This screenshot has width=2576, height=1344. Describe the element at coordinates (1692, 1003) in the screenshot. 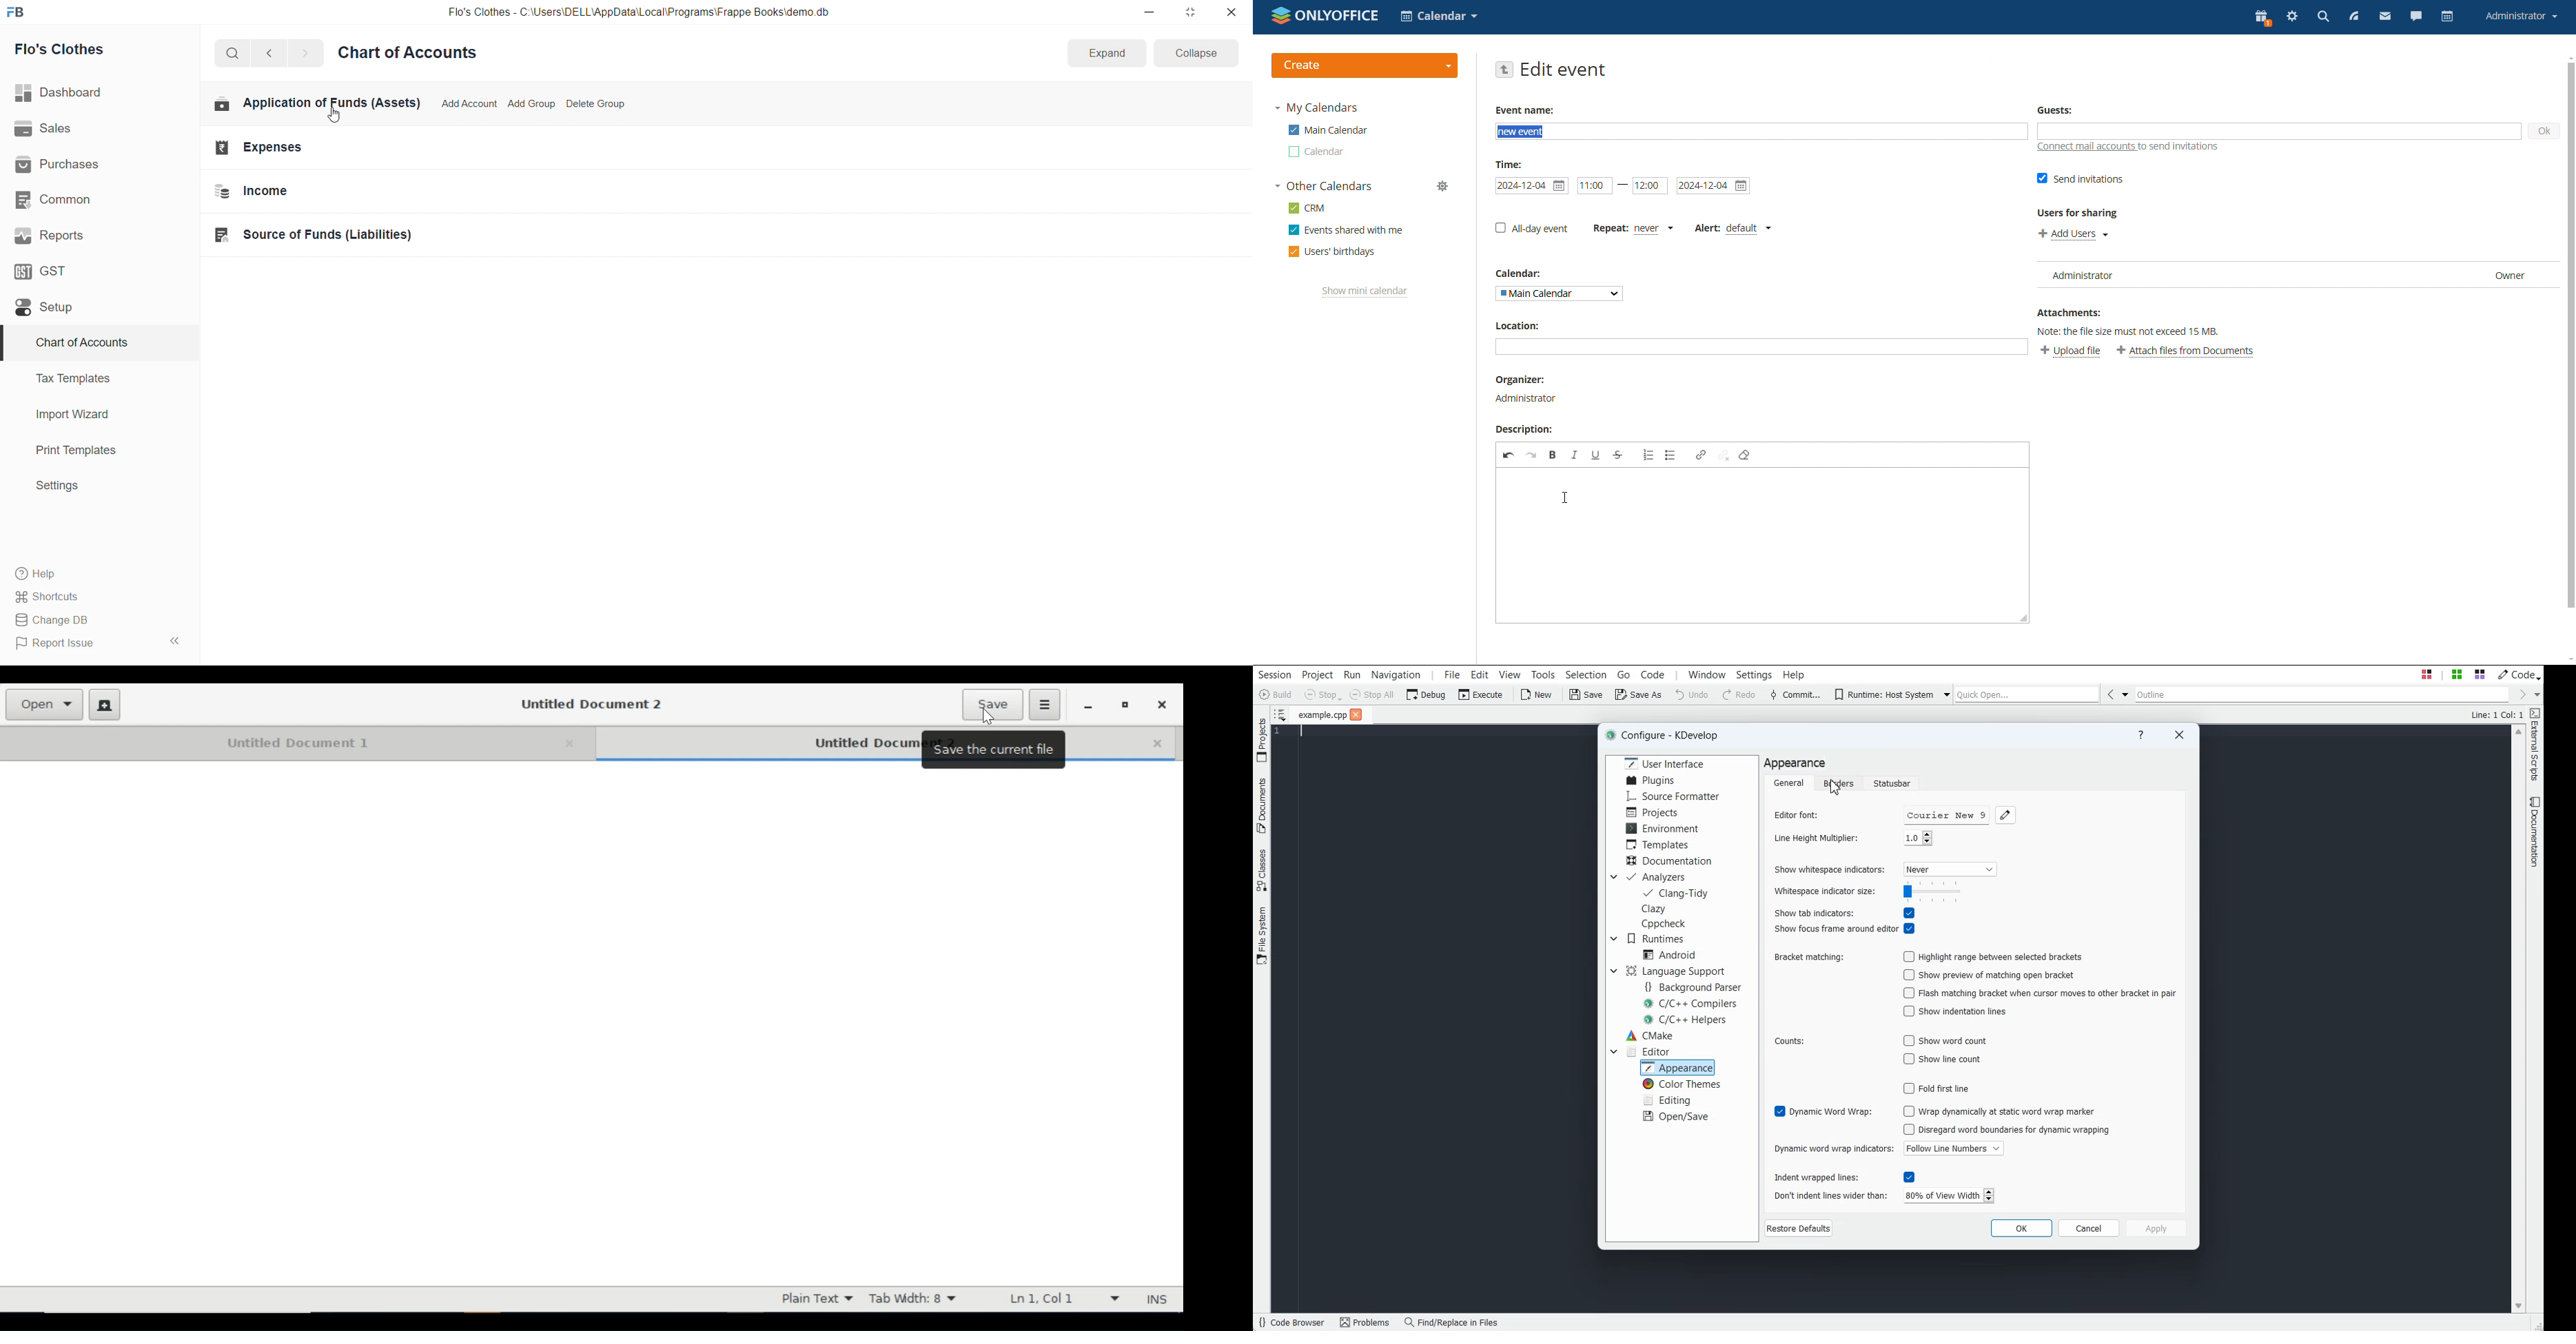

I see `C/C++ Compilers` at that location.